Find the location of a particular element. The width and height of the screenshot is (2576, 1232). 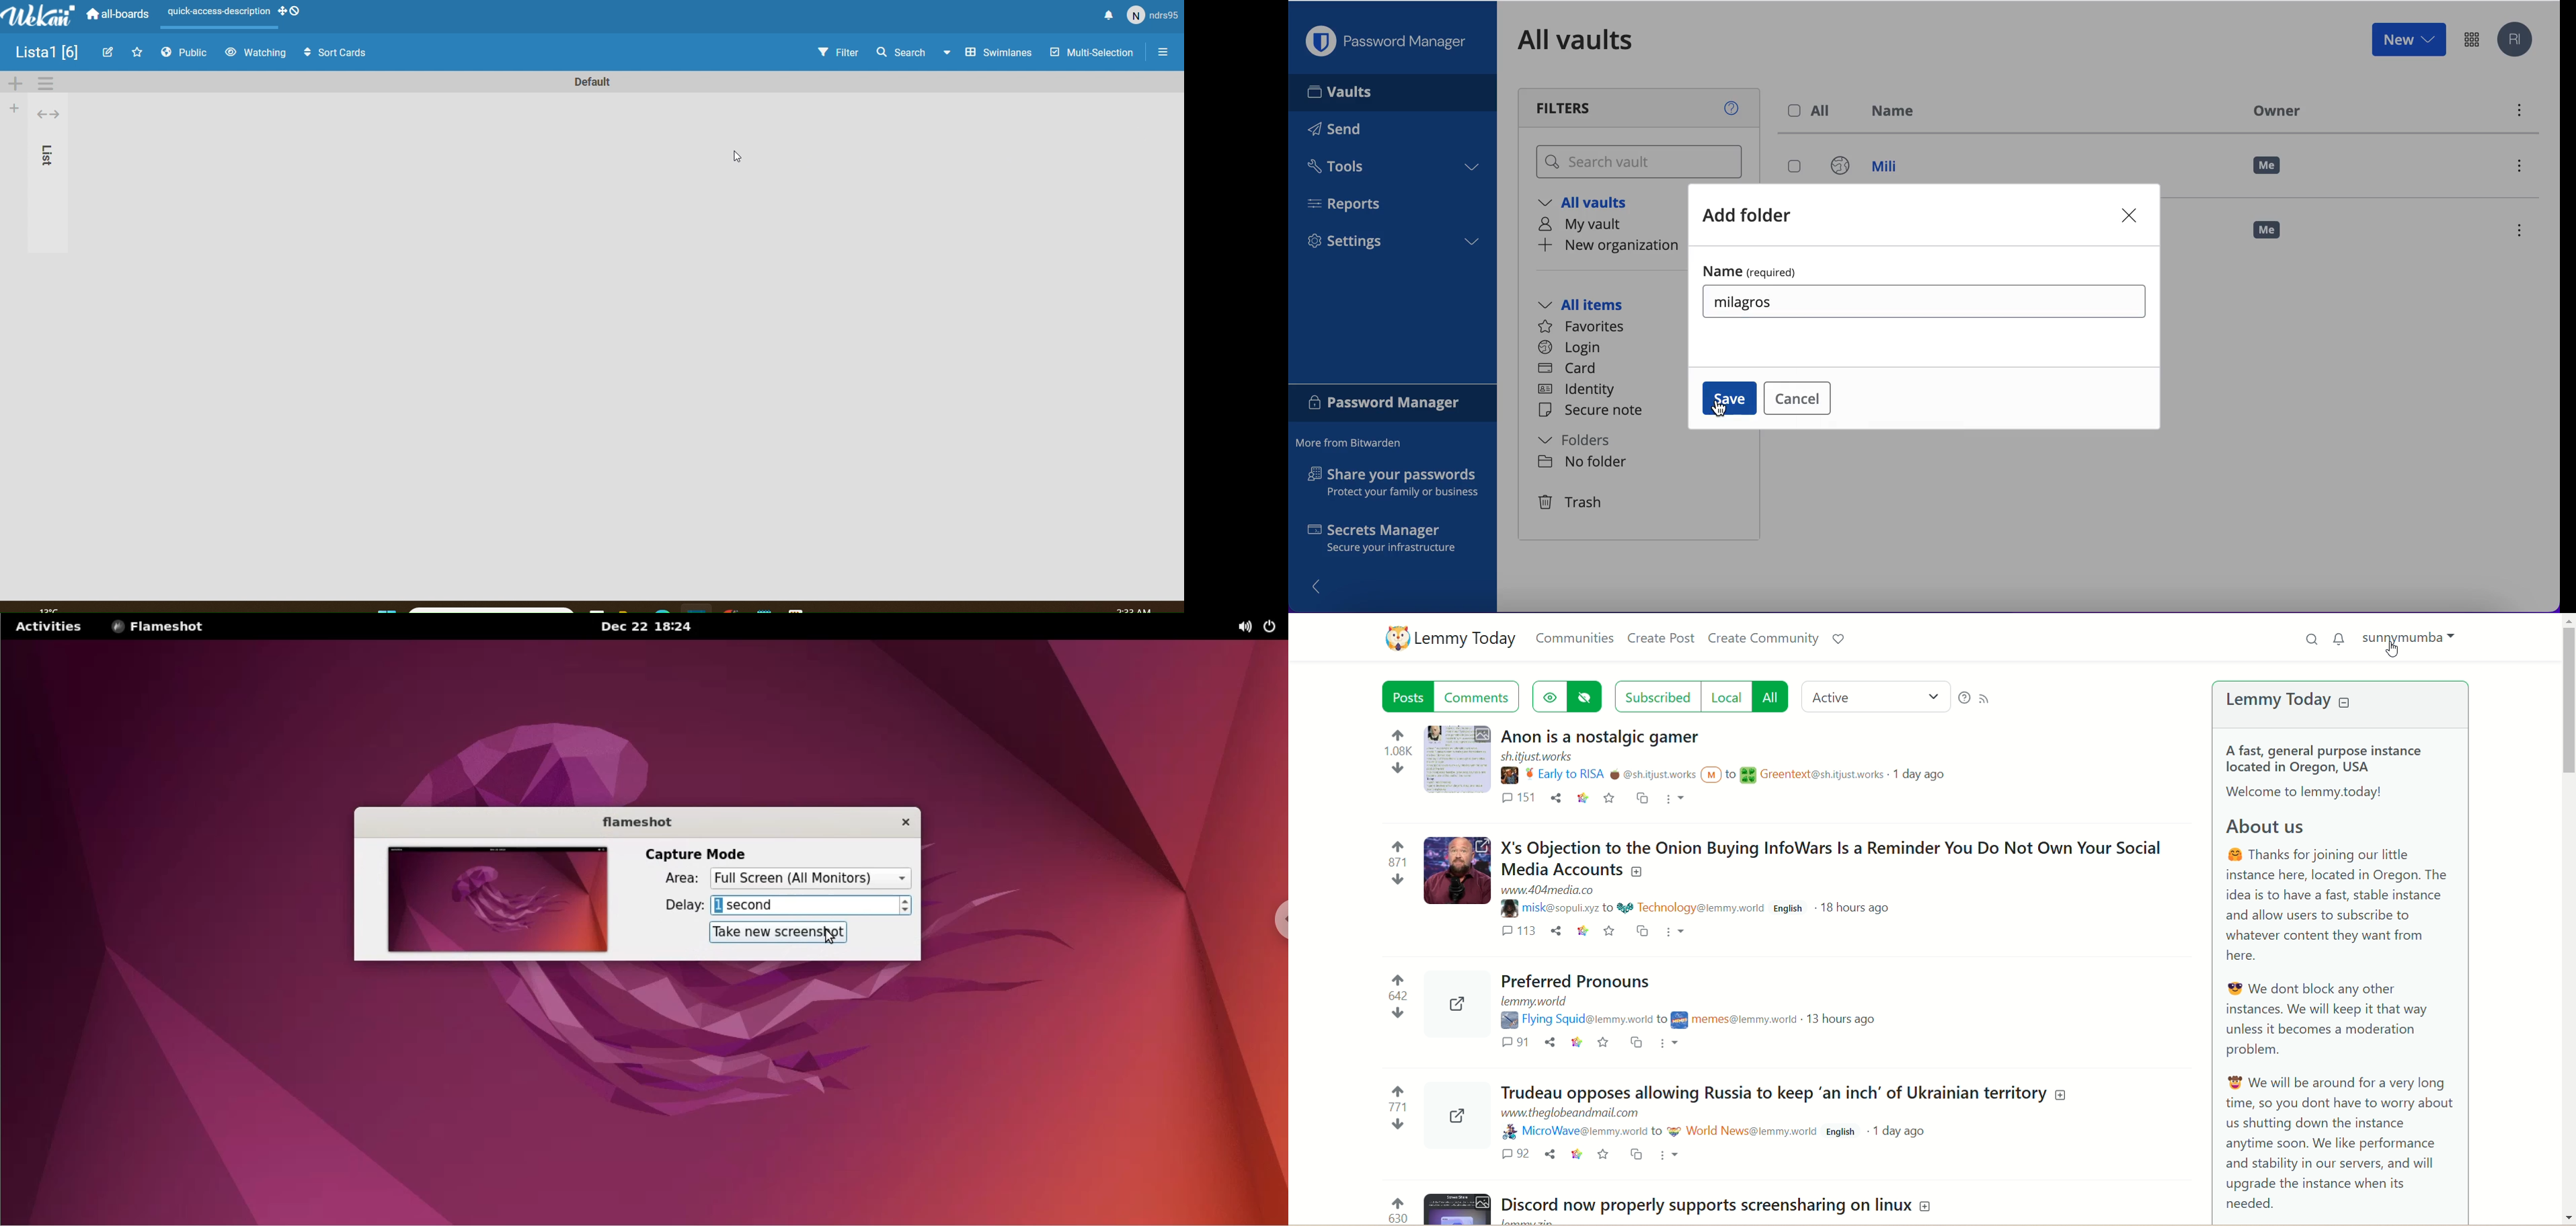

menu  is located at coordinates (2524, 168).